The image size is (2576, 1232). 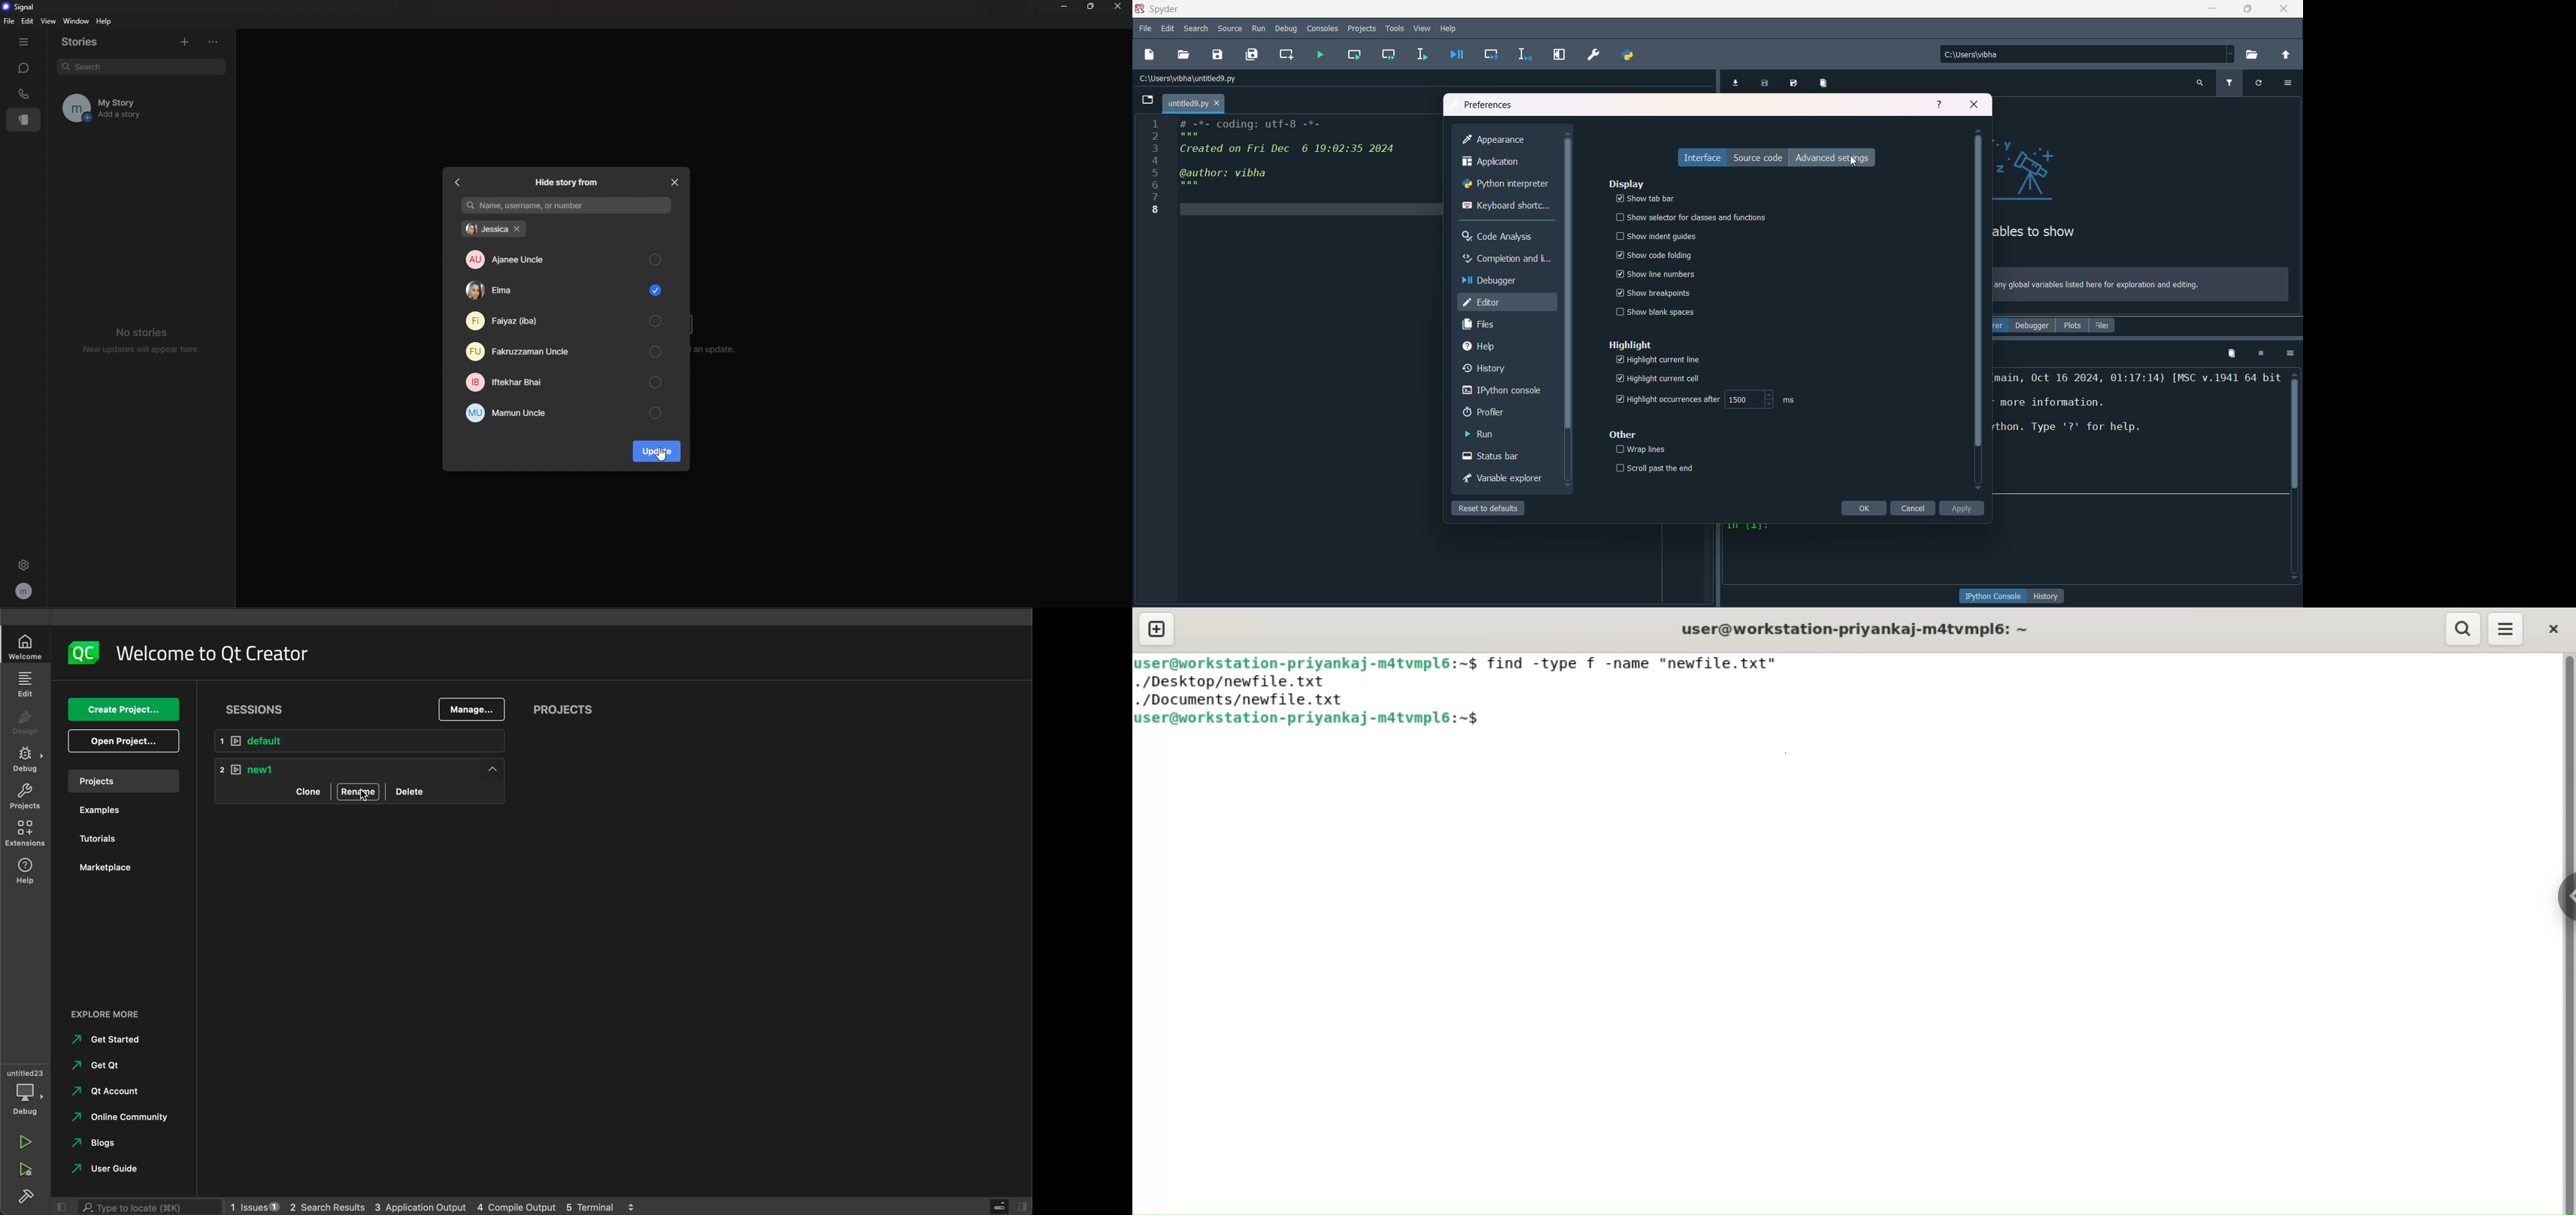 What do you see at coordinates (563, 711) in the screenshot?
I see `projects` at bounding box center [563, 711].